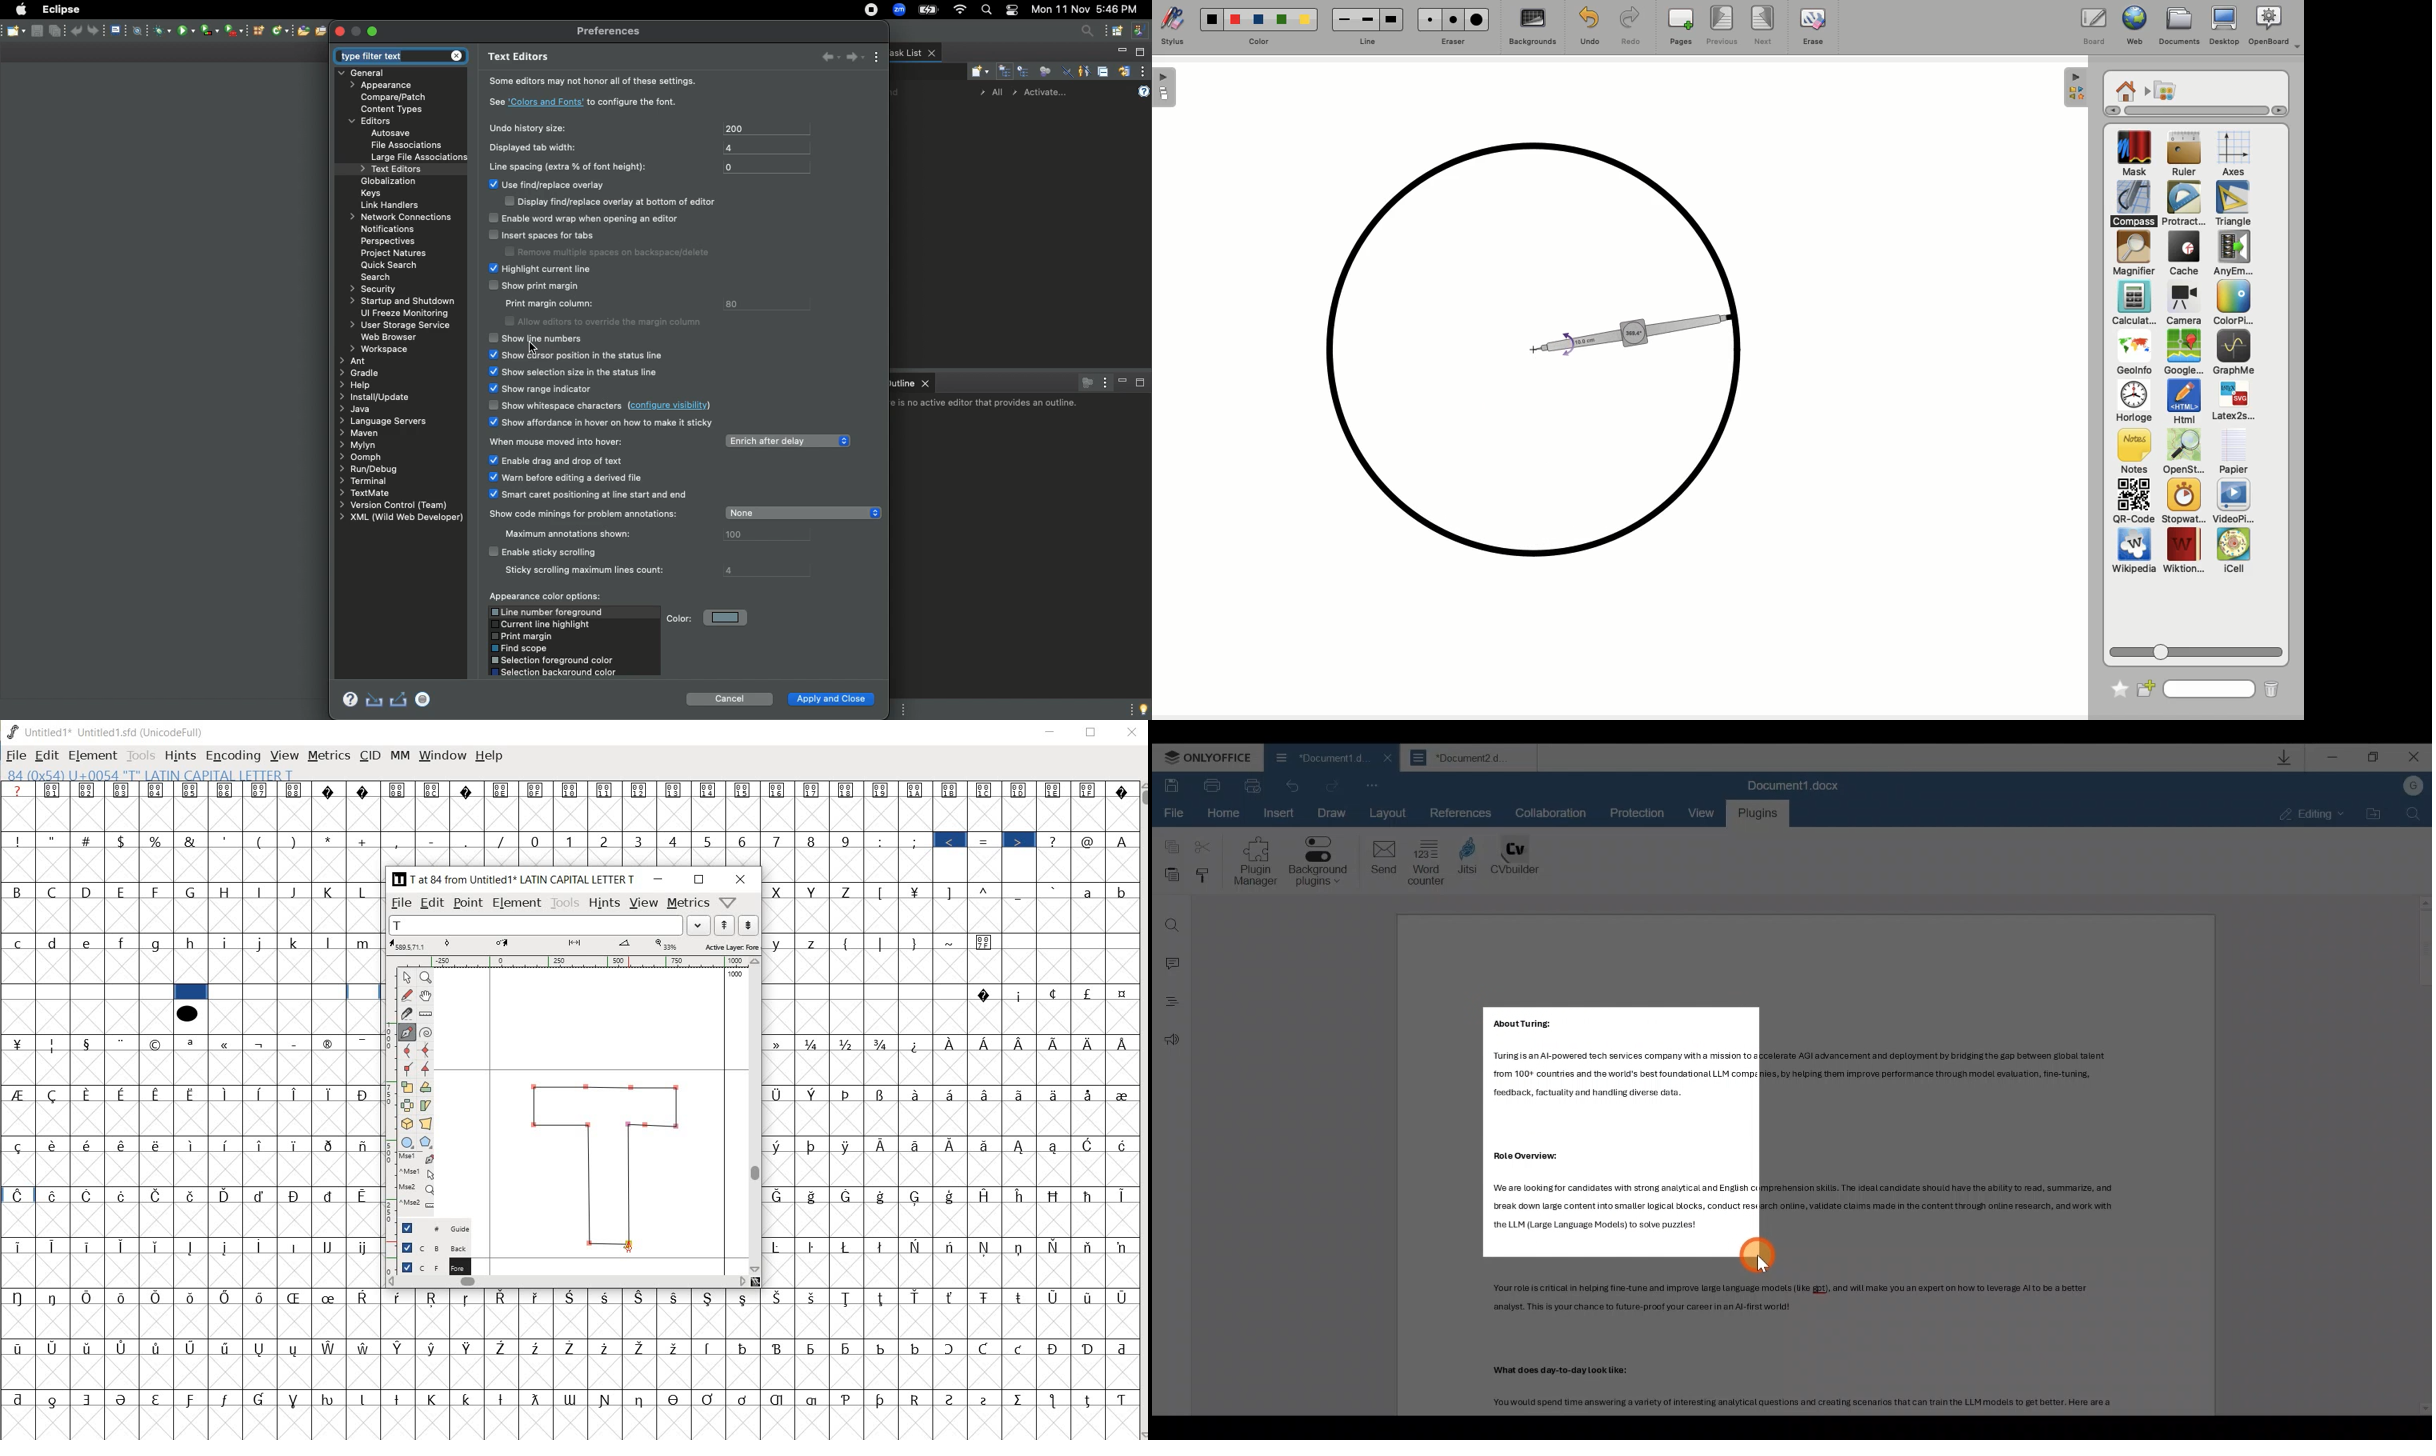  What do you see at coordinates (156, 840) in the screenshot?
I see `%` at bounding box center [156, 840].